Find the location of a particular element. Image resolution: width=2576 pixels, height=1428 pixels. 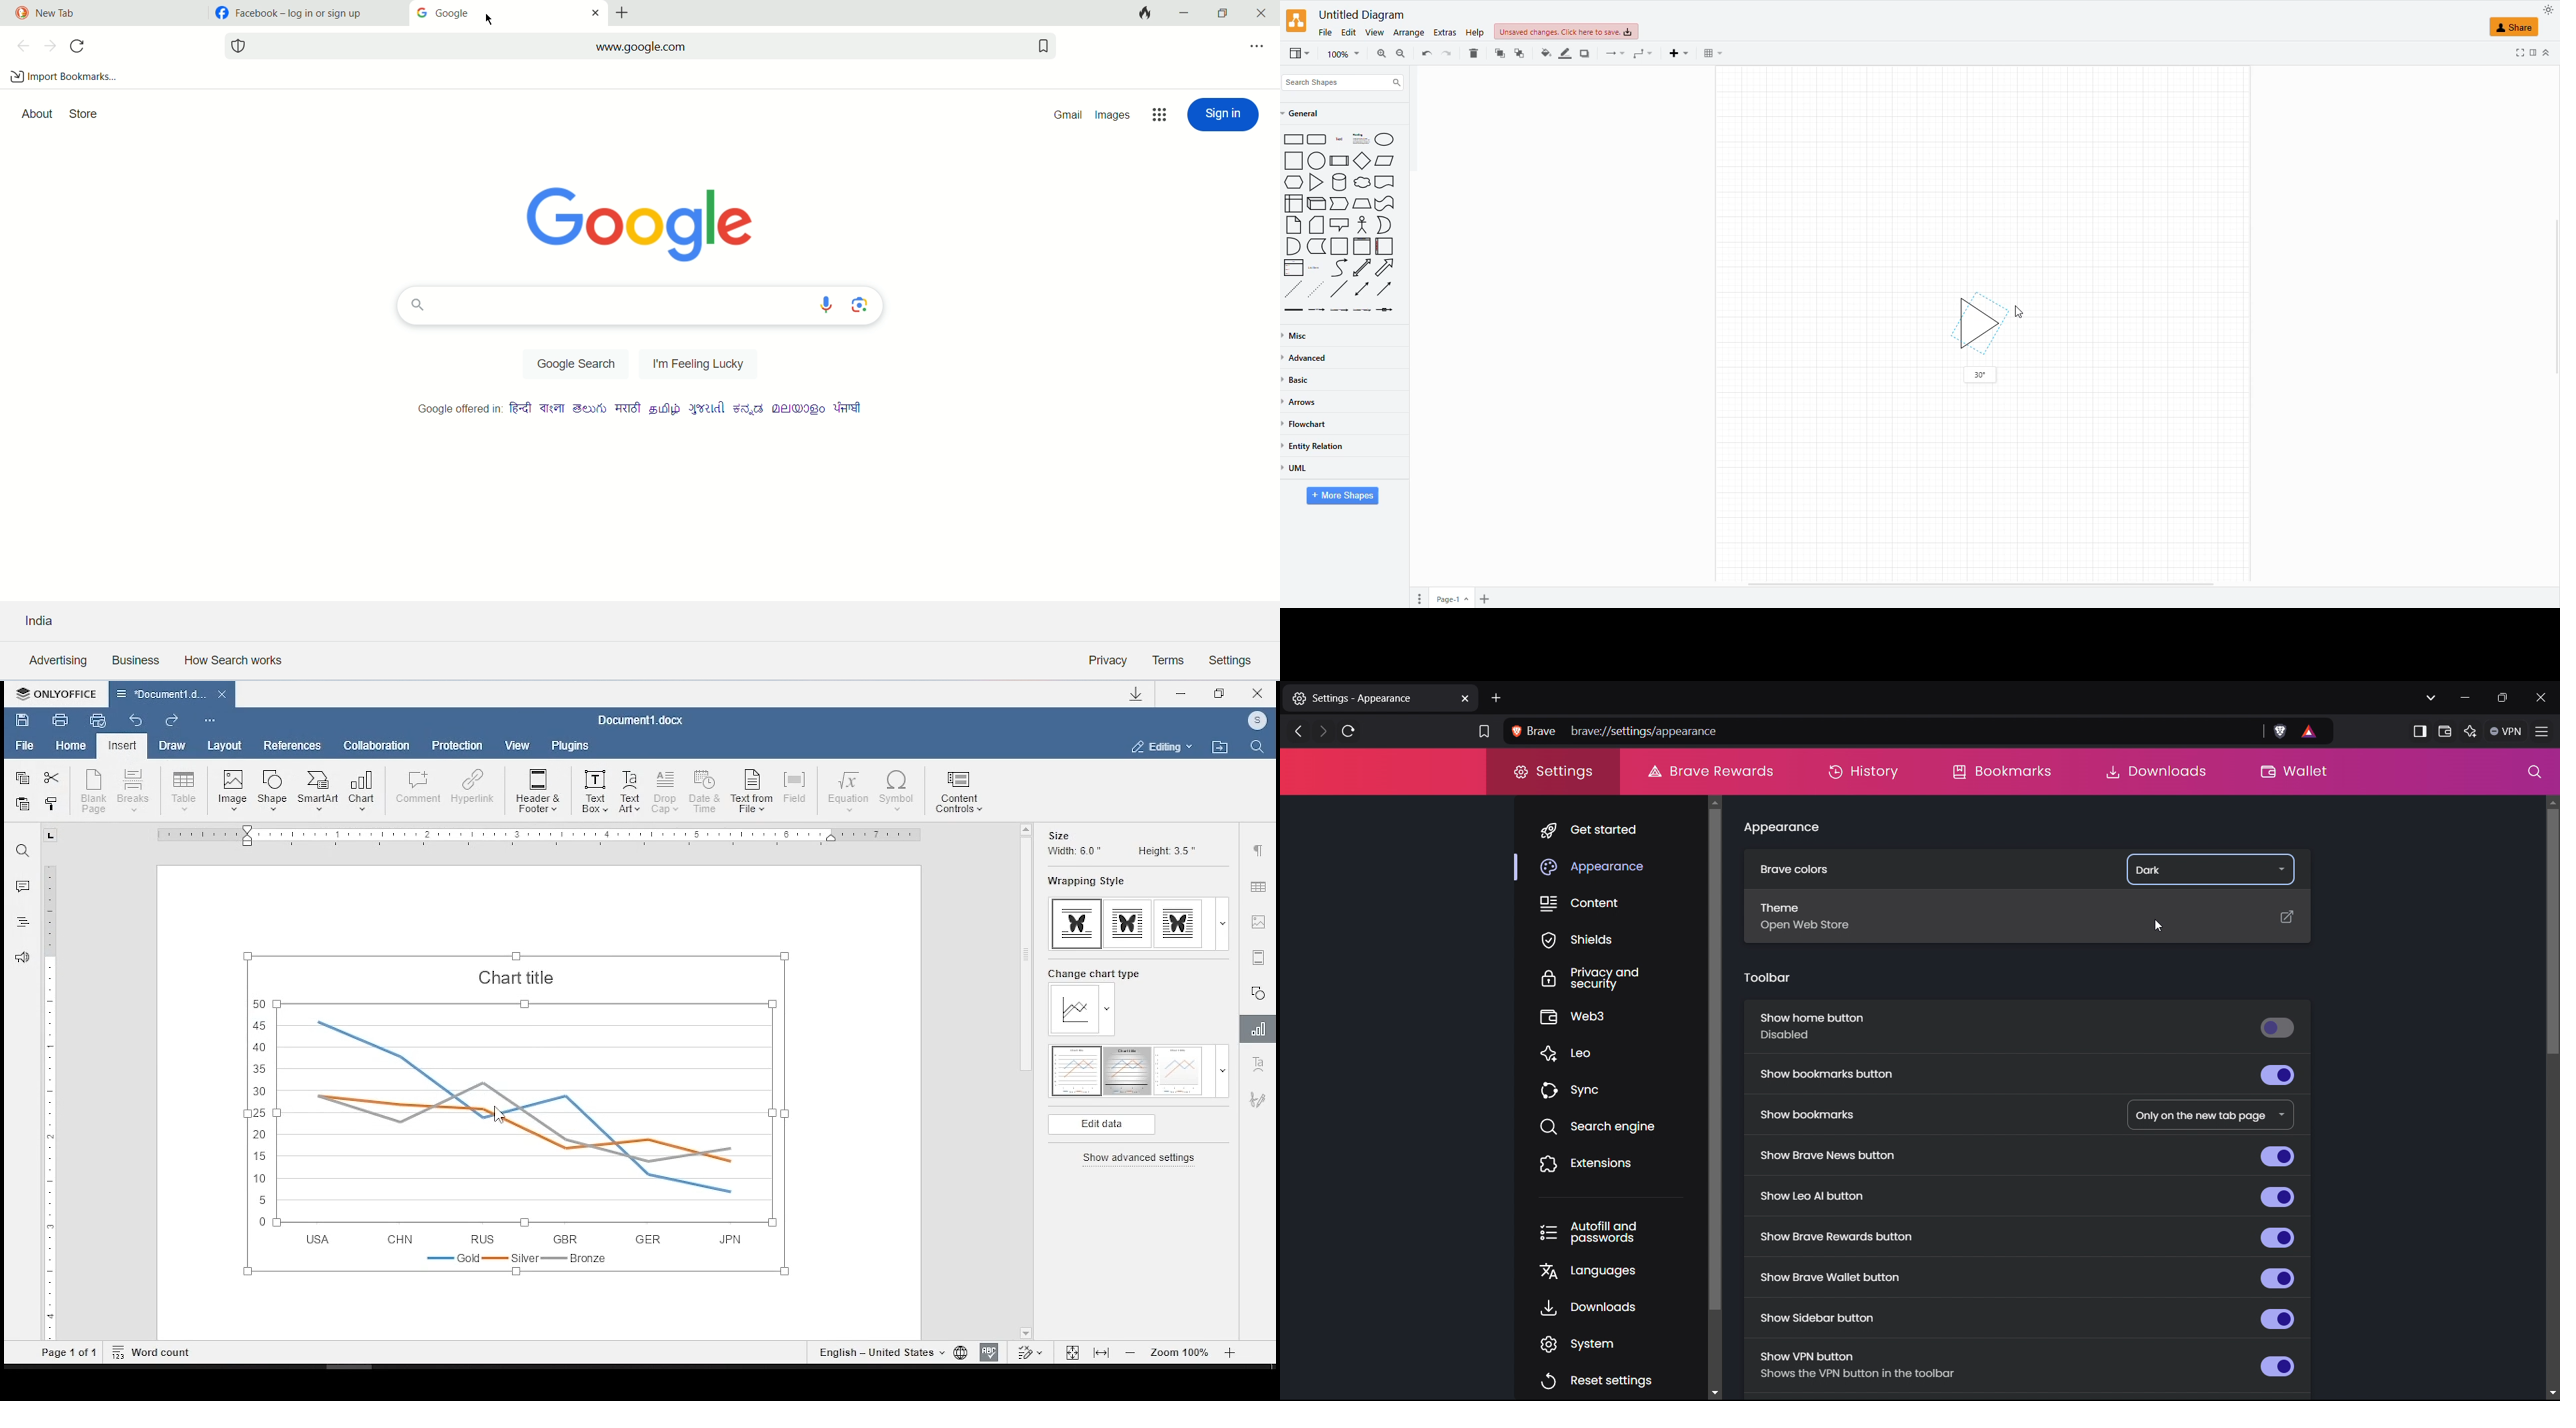

set document language is located at coordinates (959, 1352).